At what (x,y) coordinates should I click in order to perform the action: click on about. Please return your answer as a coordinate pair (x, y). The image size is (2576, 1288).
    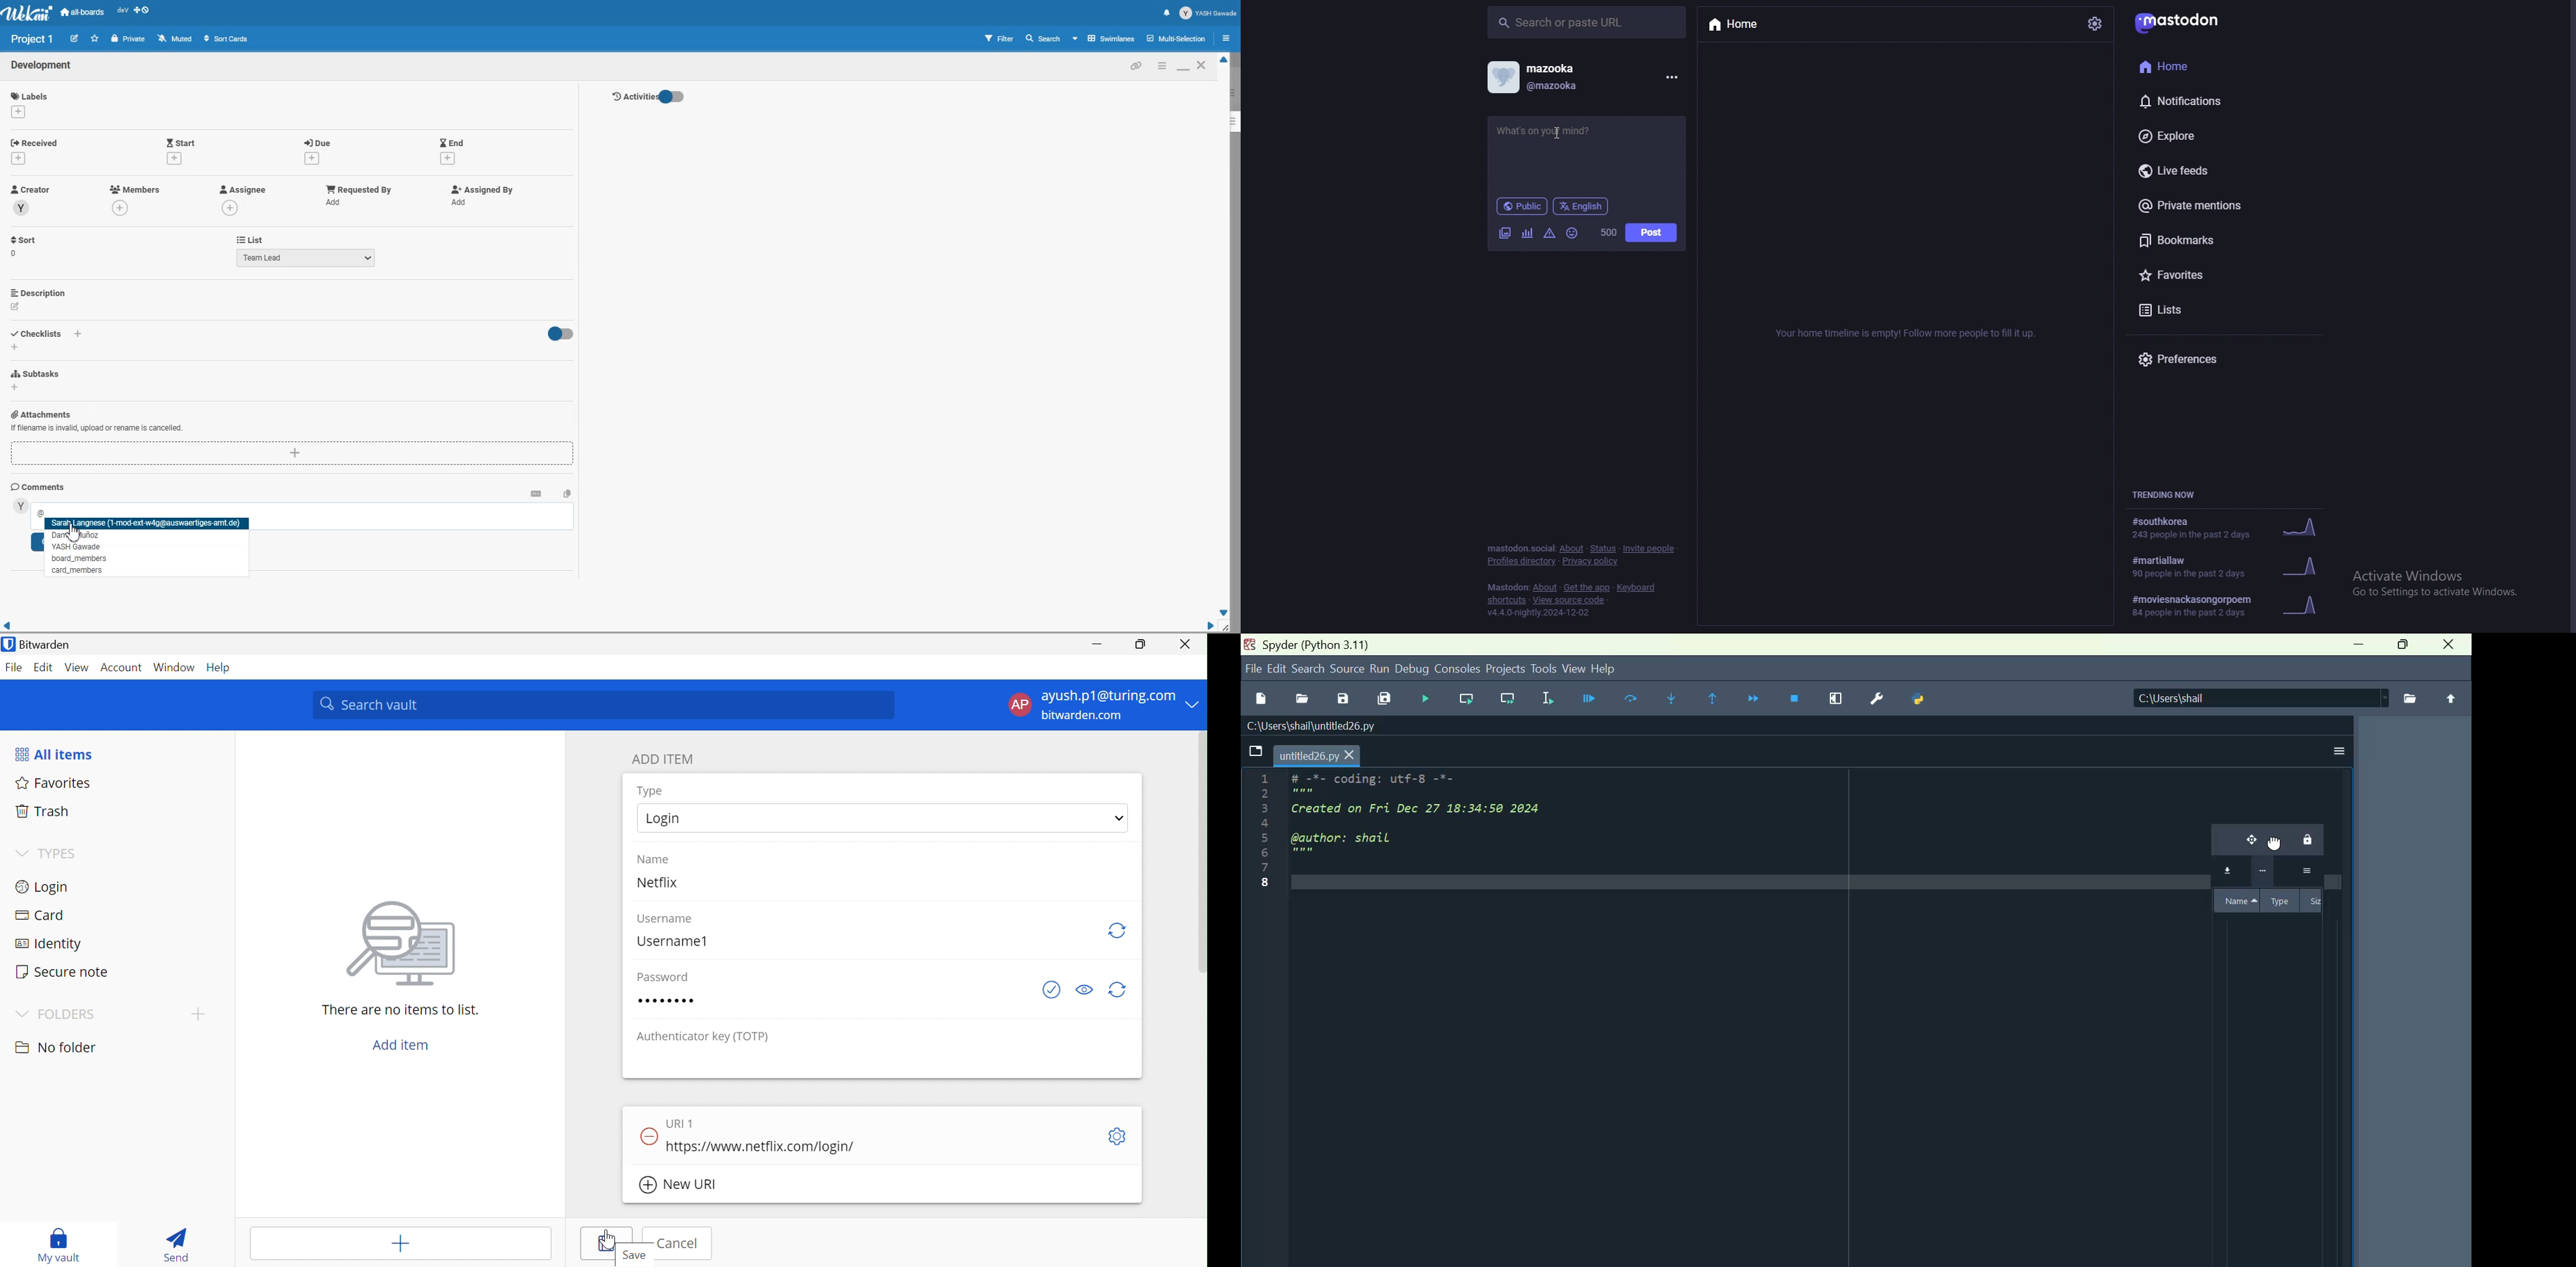
    Looking at the image, I should click on (1572, 549).